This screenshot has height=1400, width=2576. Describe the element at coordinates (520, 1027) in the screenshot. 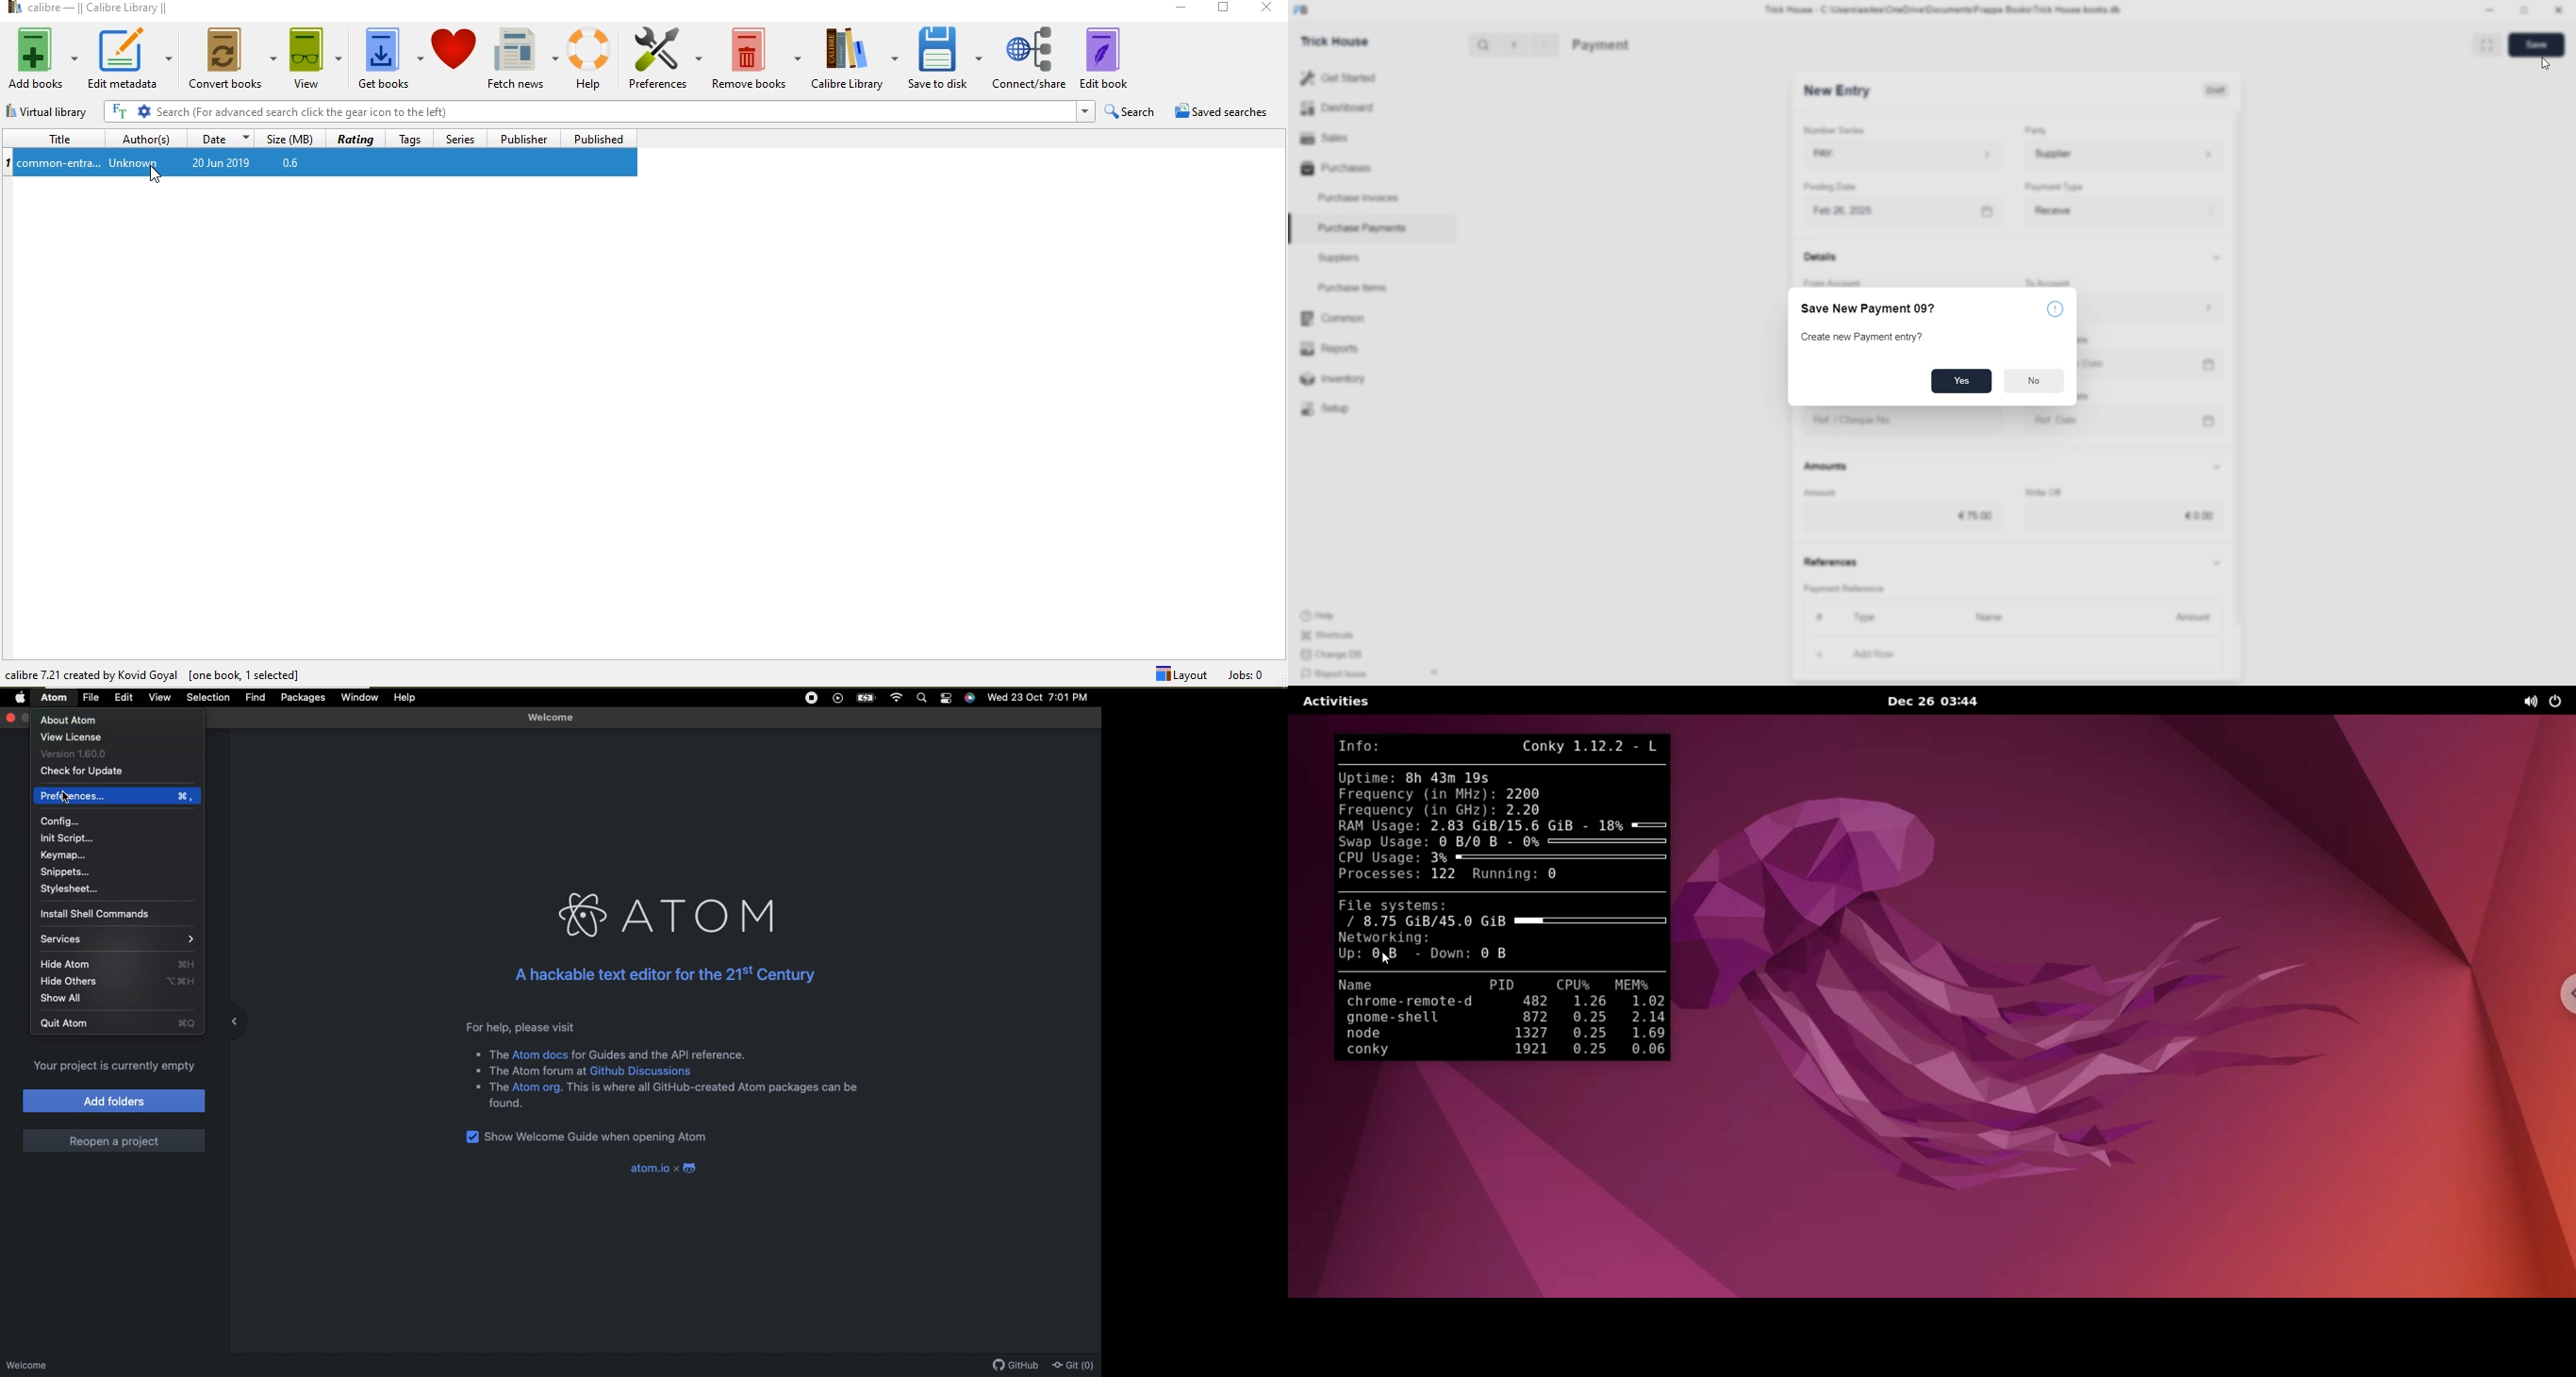

I see `For help, please visit` at that location.